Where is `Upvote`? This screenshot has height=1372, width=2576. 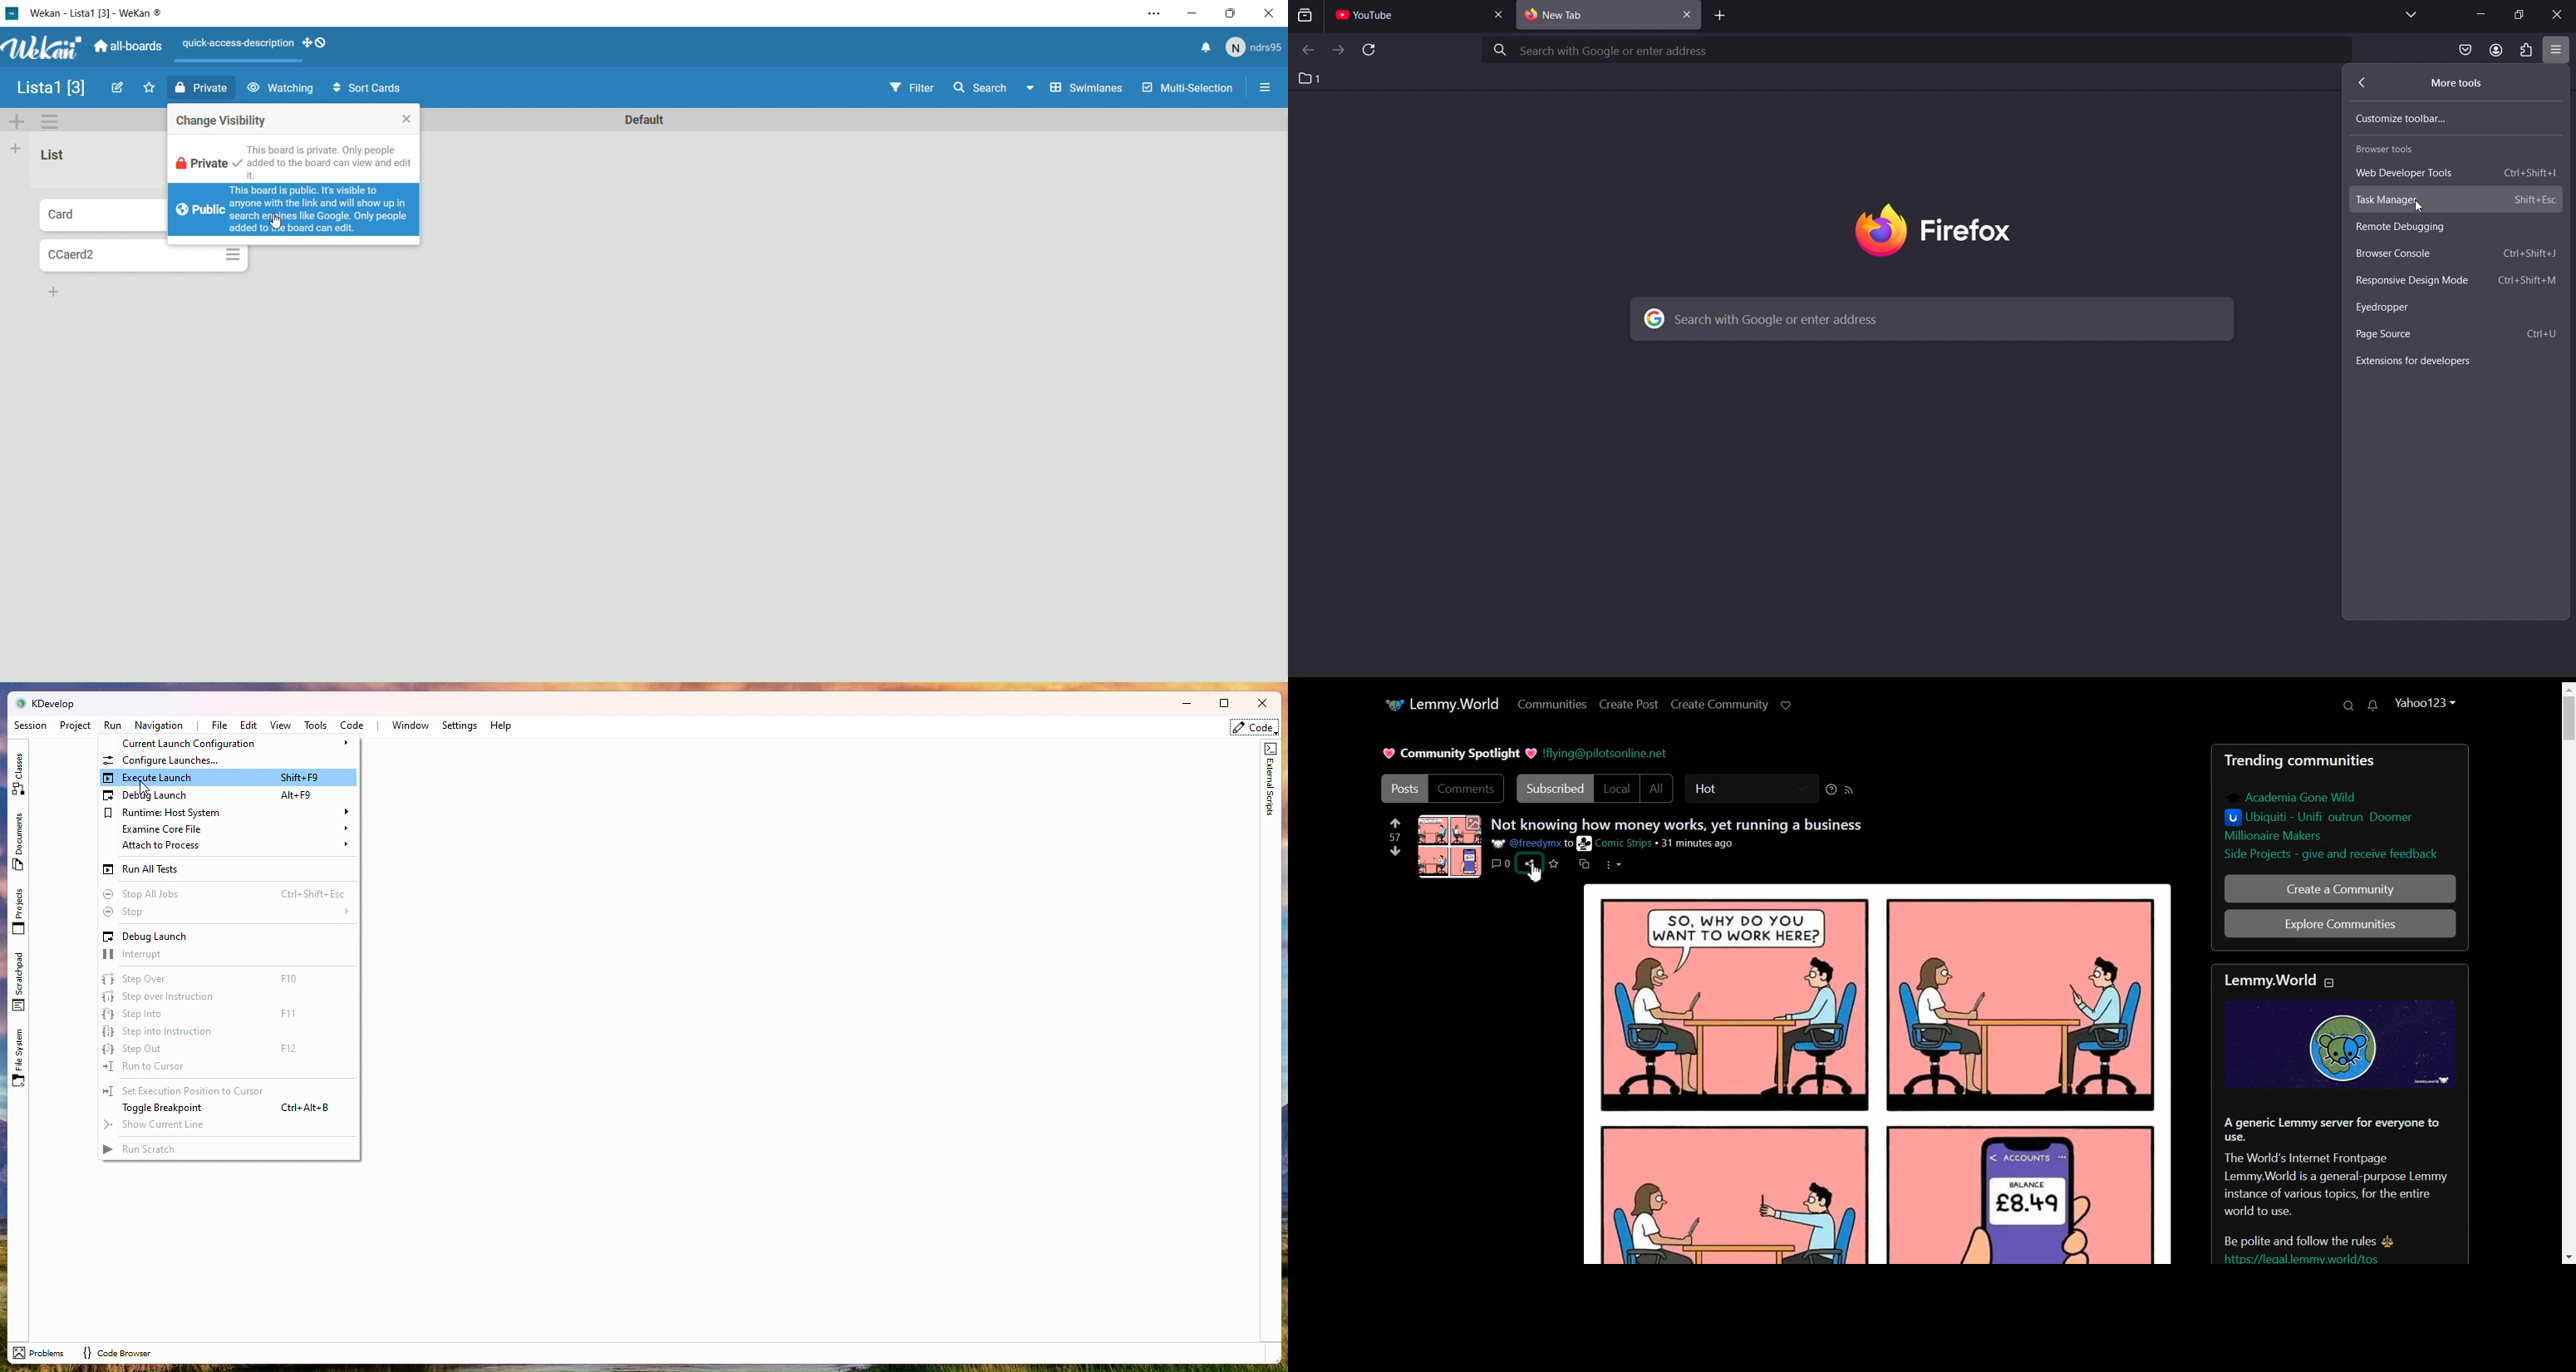
Upvote is located at coordinates (1395, 829).